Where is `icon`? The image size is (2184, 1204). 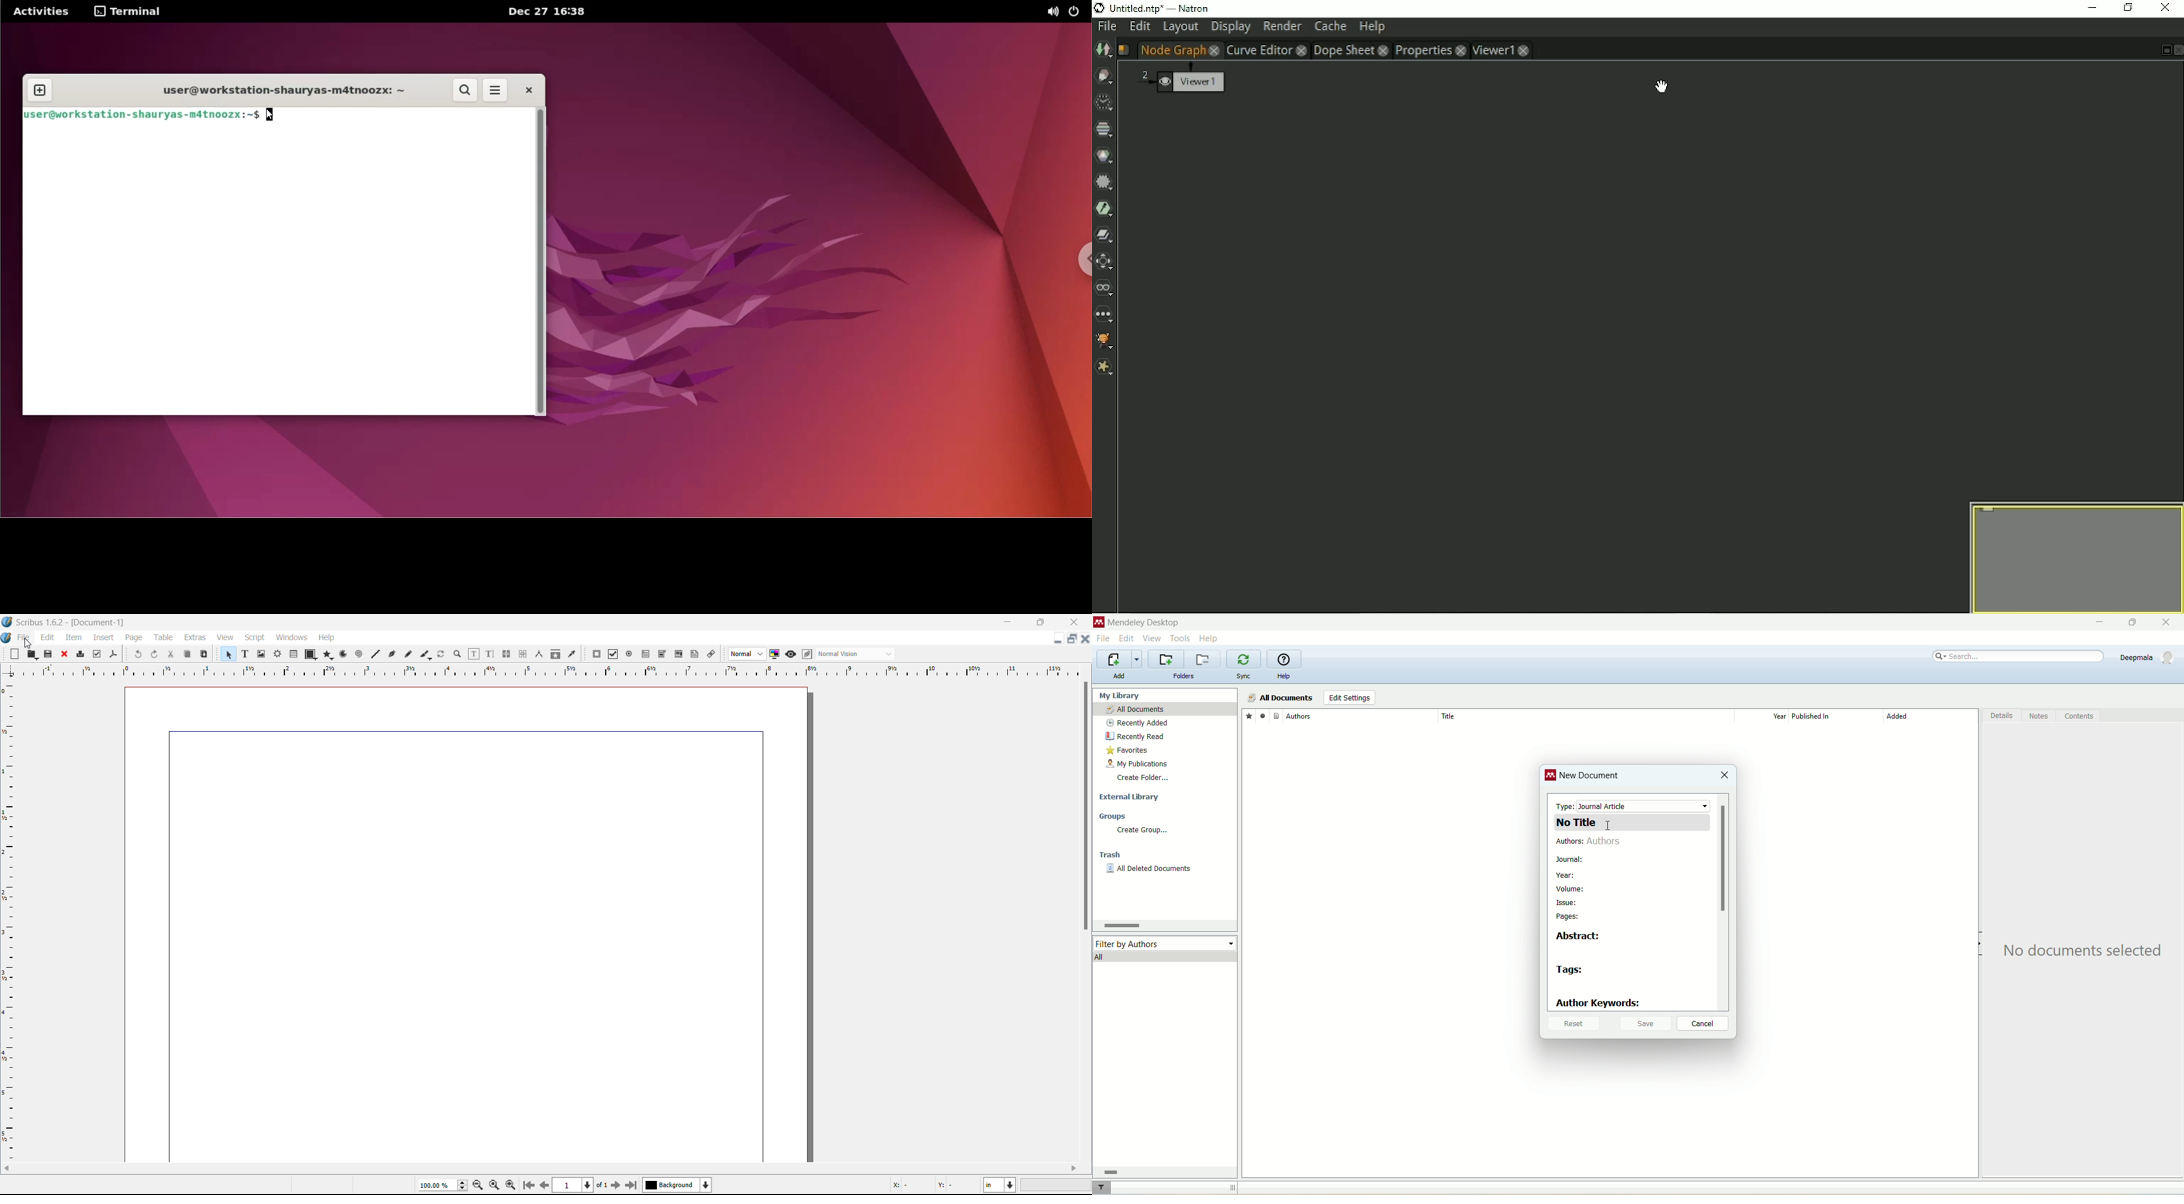
icon is located at coordinates (407, 654).